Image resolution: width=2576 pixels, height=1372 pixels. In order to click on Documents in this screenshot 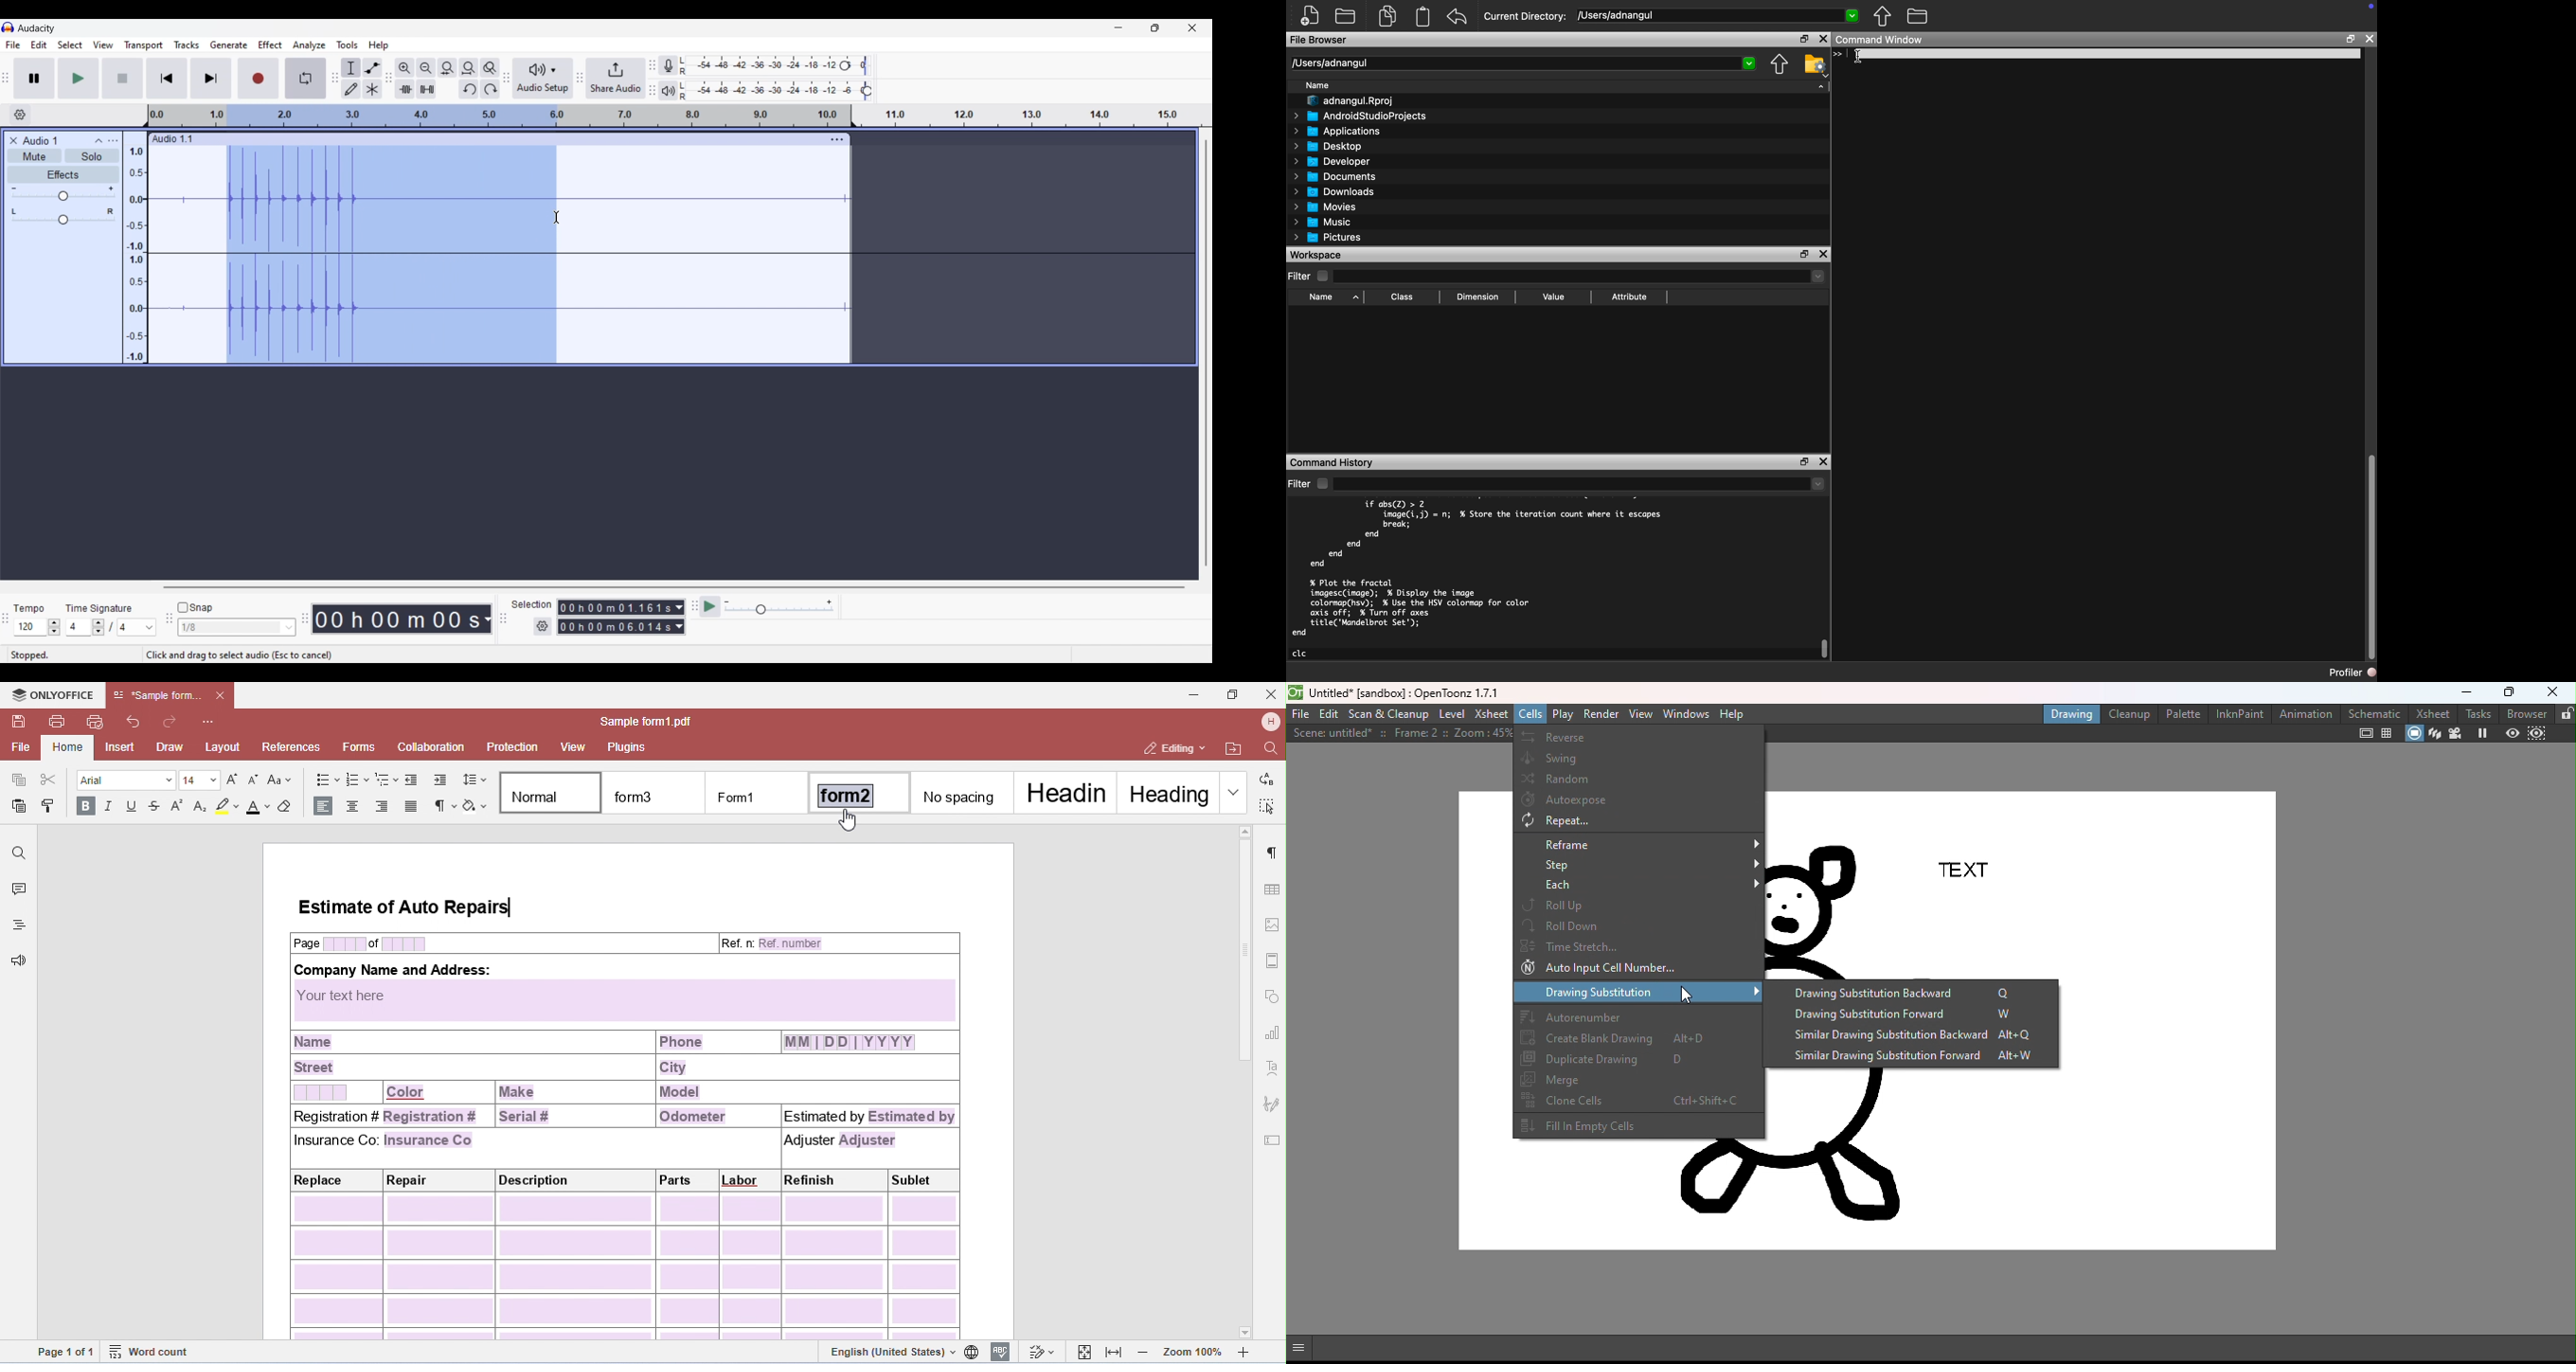, I will do `click(1335, 177)`.